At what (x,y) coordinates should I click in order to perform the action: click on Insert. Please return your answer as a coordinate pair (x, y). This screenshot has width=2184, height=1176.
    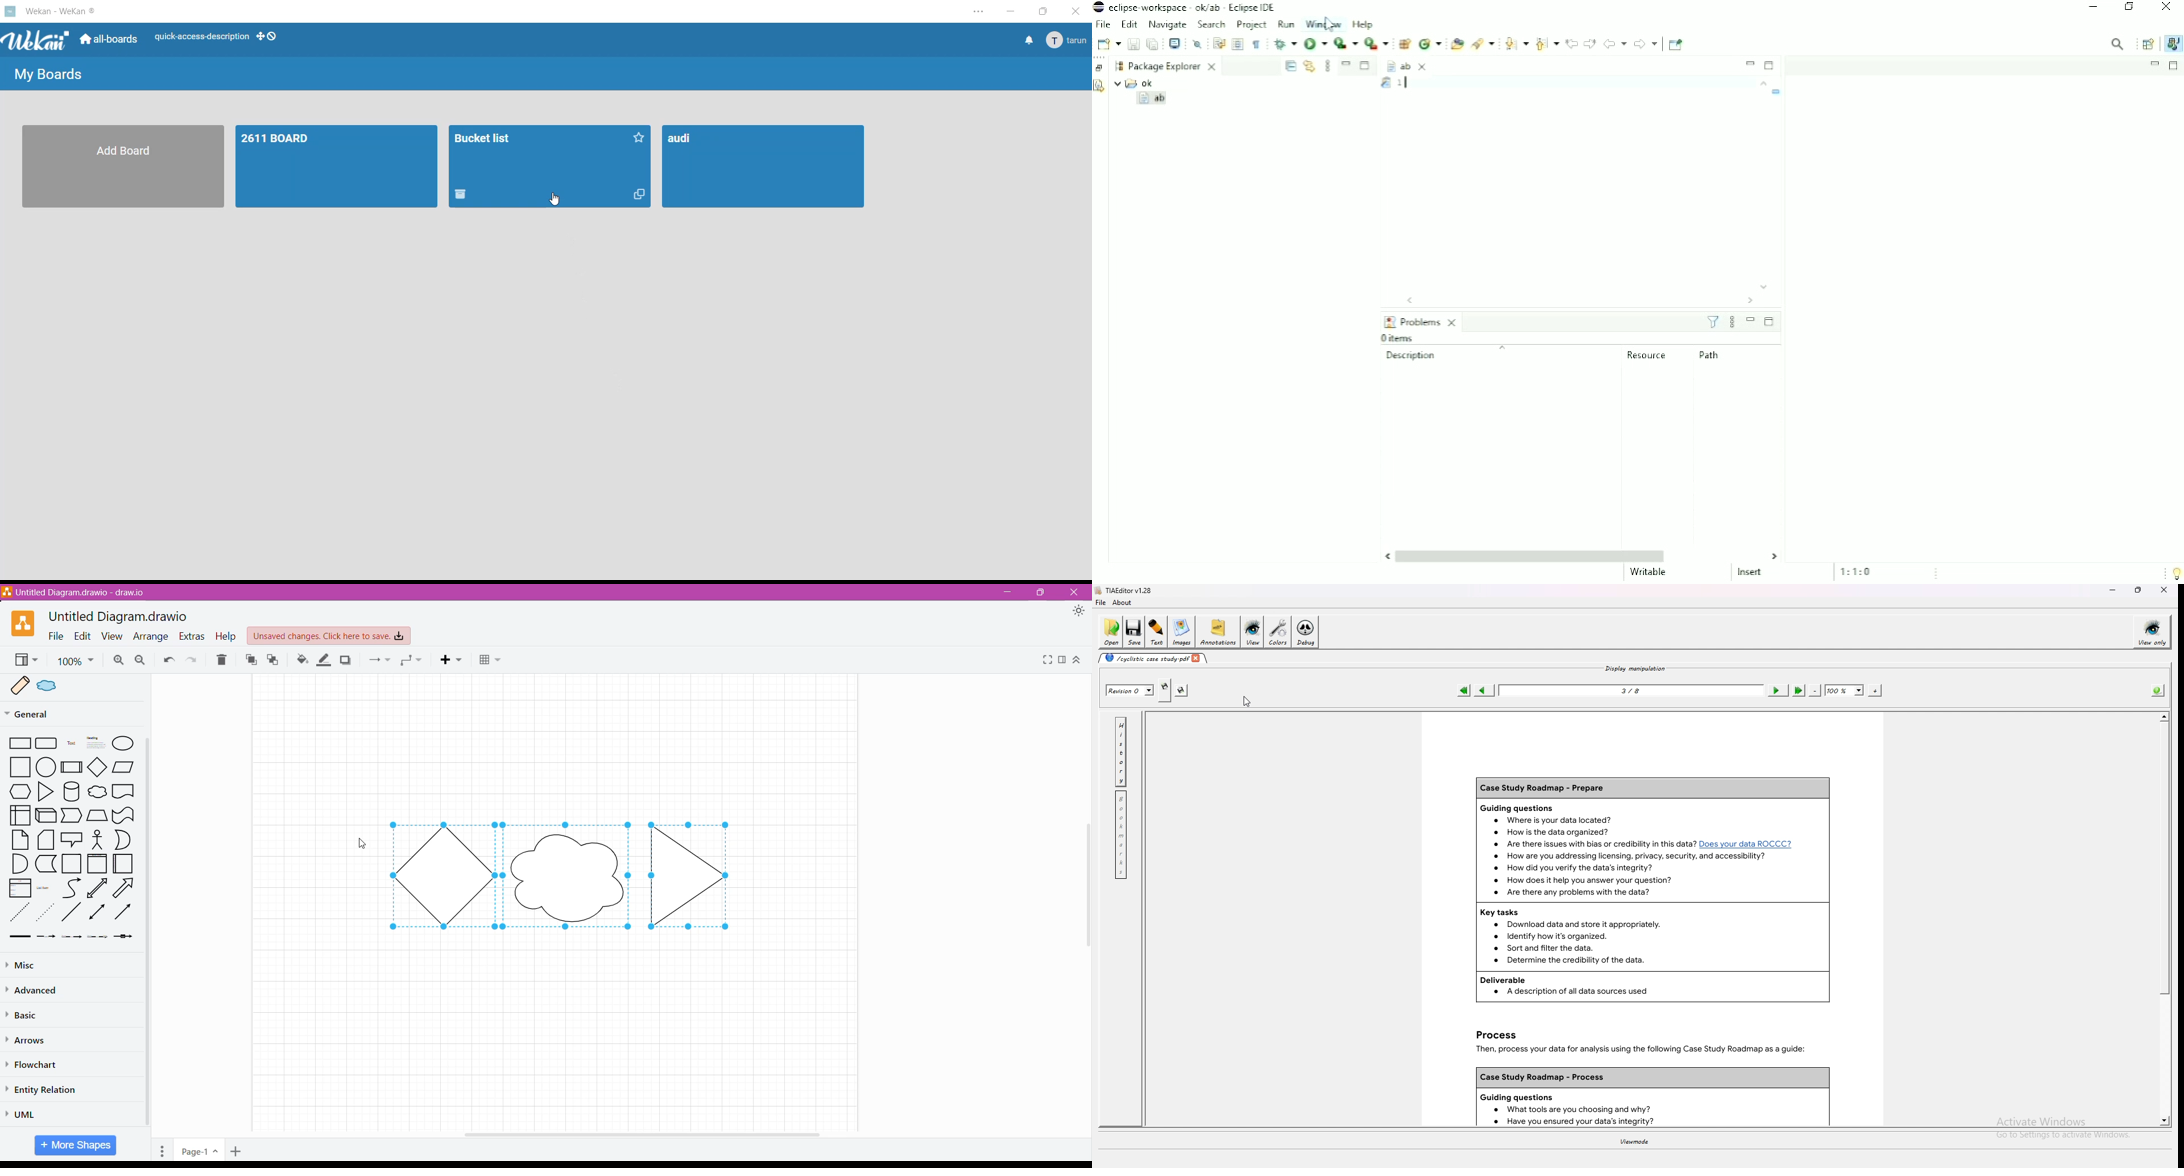
    Looking at the image, I should click on (1756, 573).